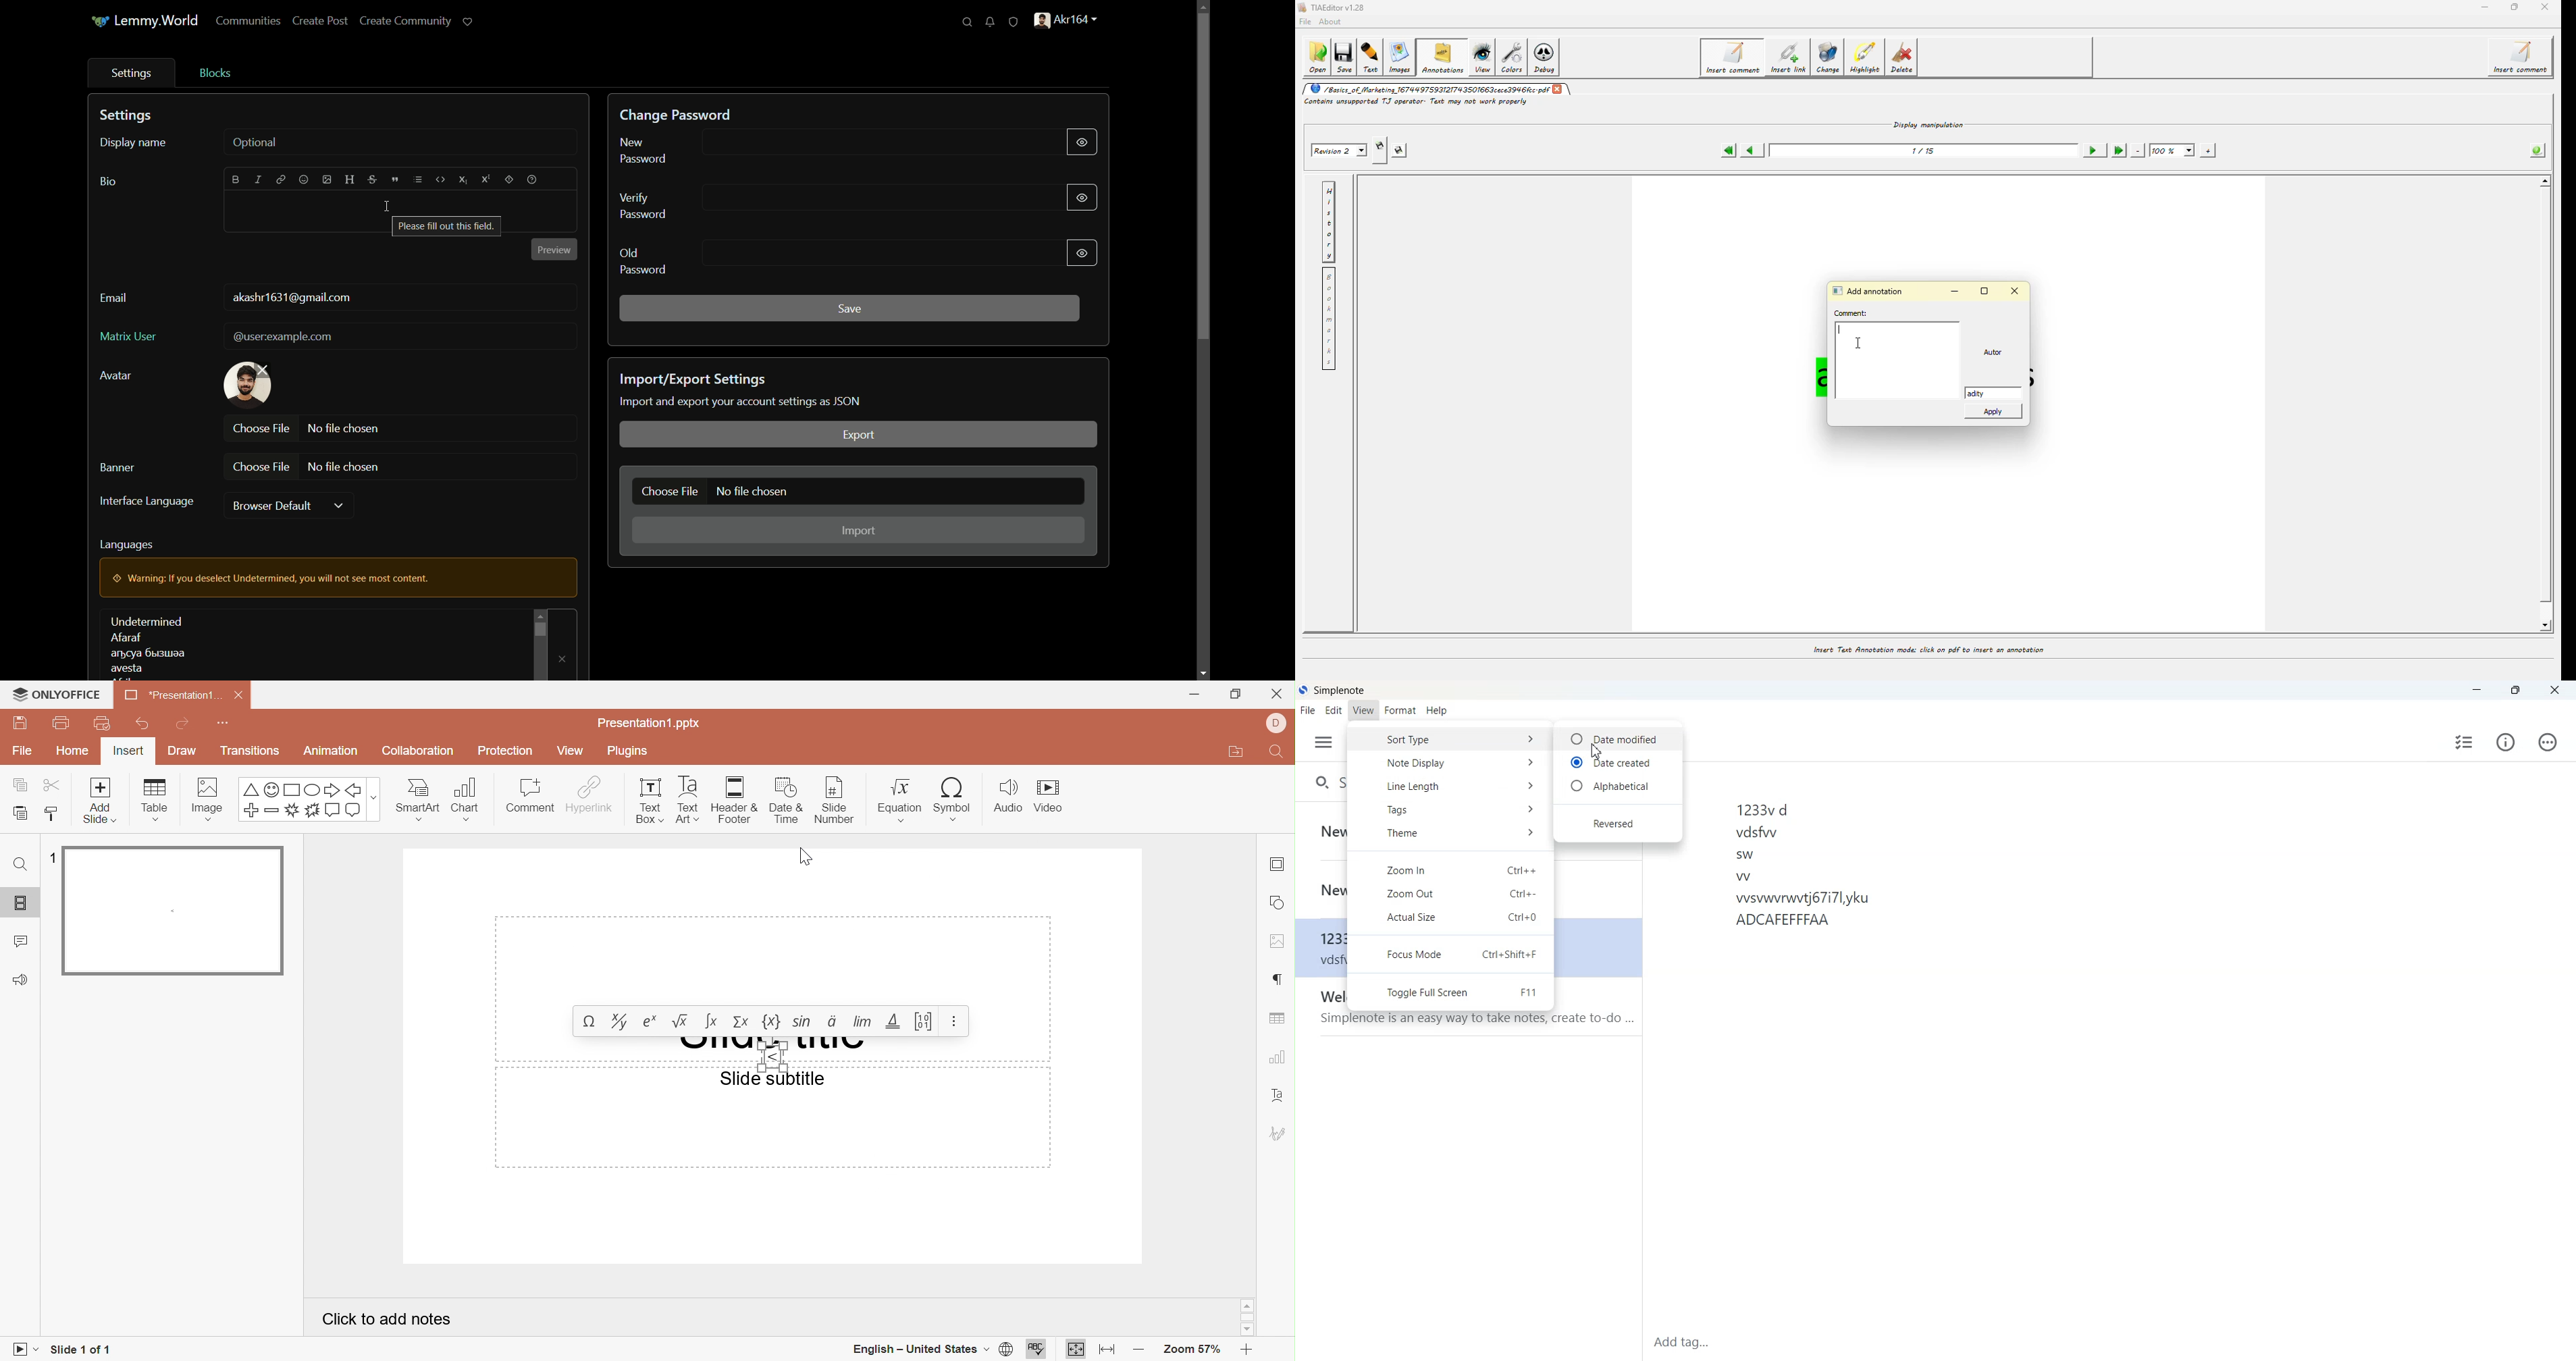  I want to click on Date & Time, so click(787, 799).